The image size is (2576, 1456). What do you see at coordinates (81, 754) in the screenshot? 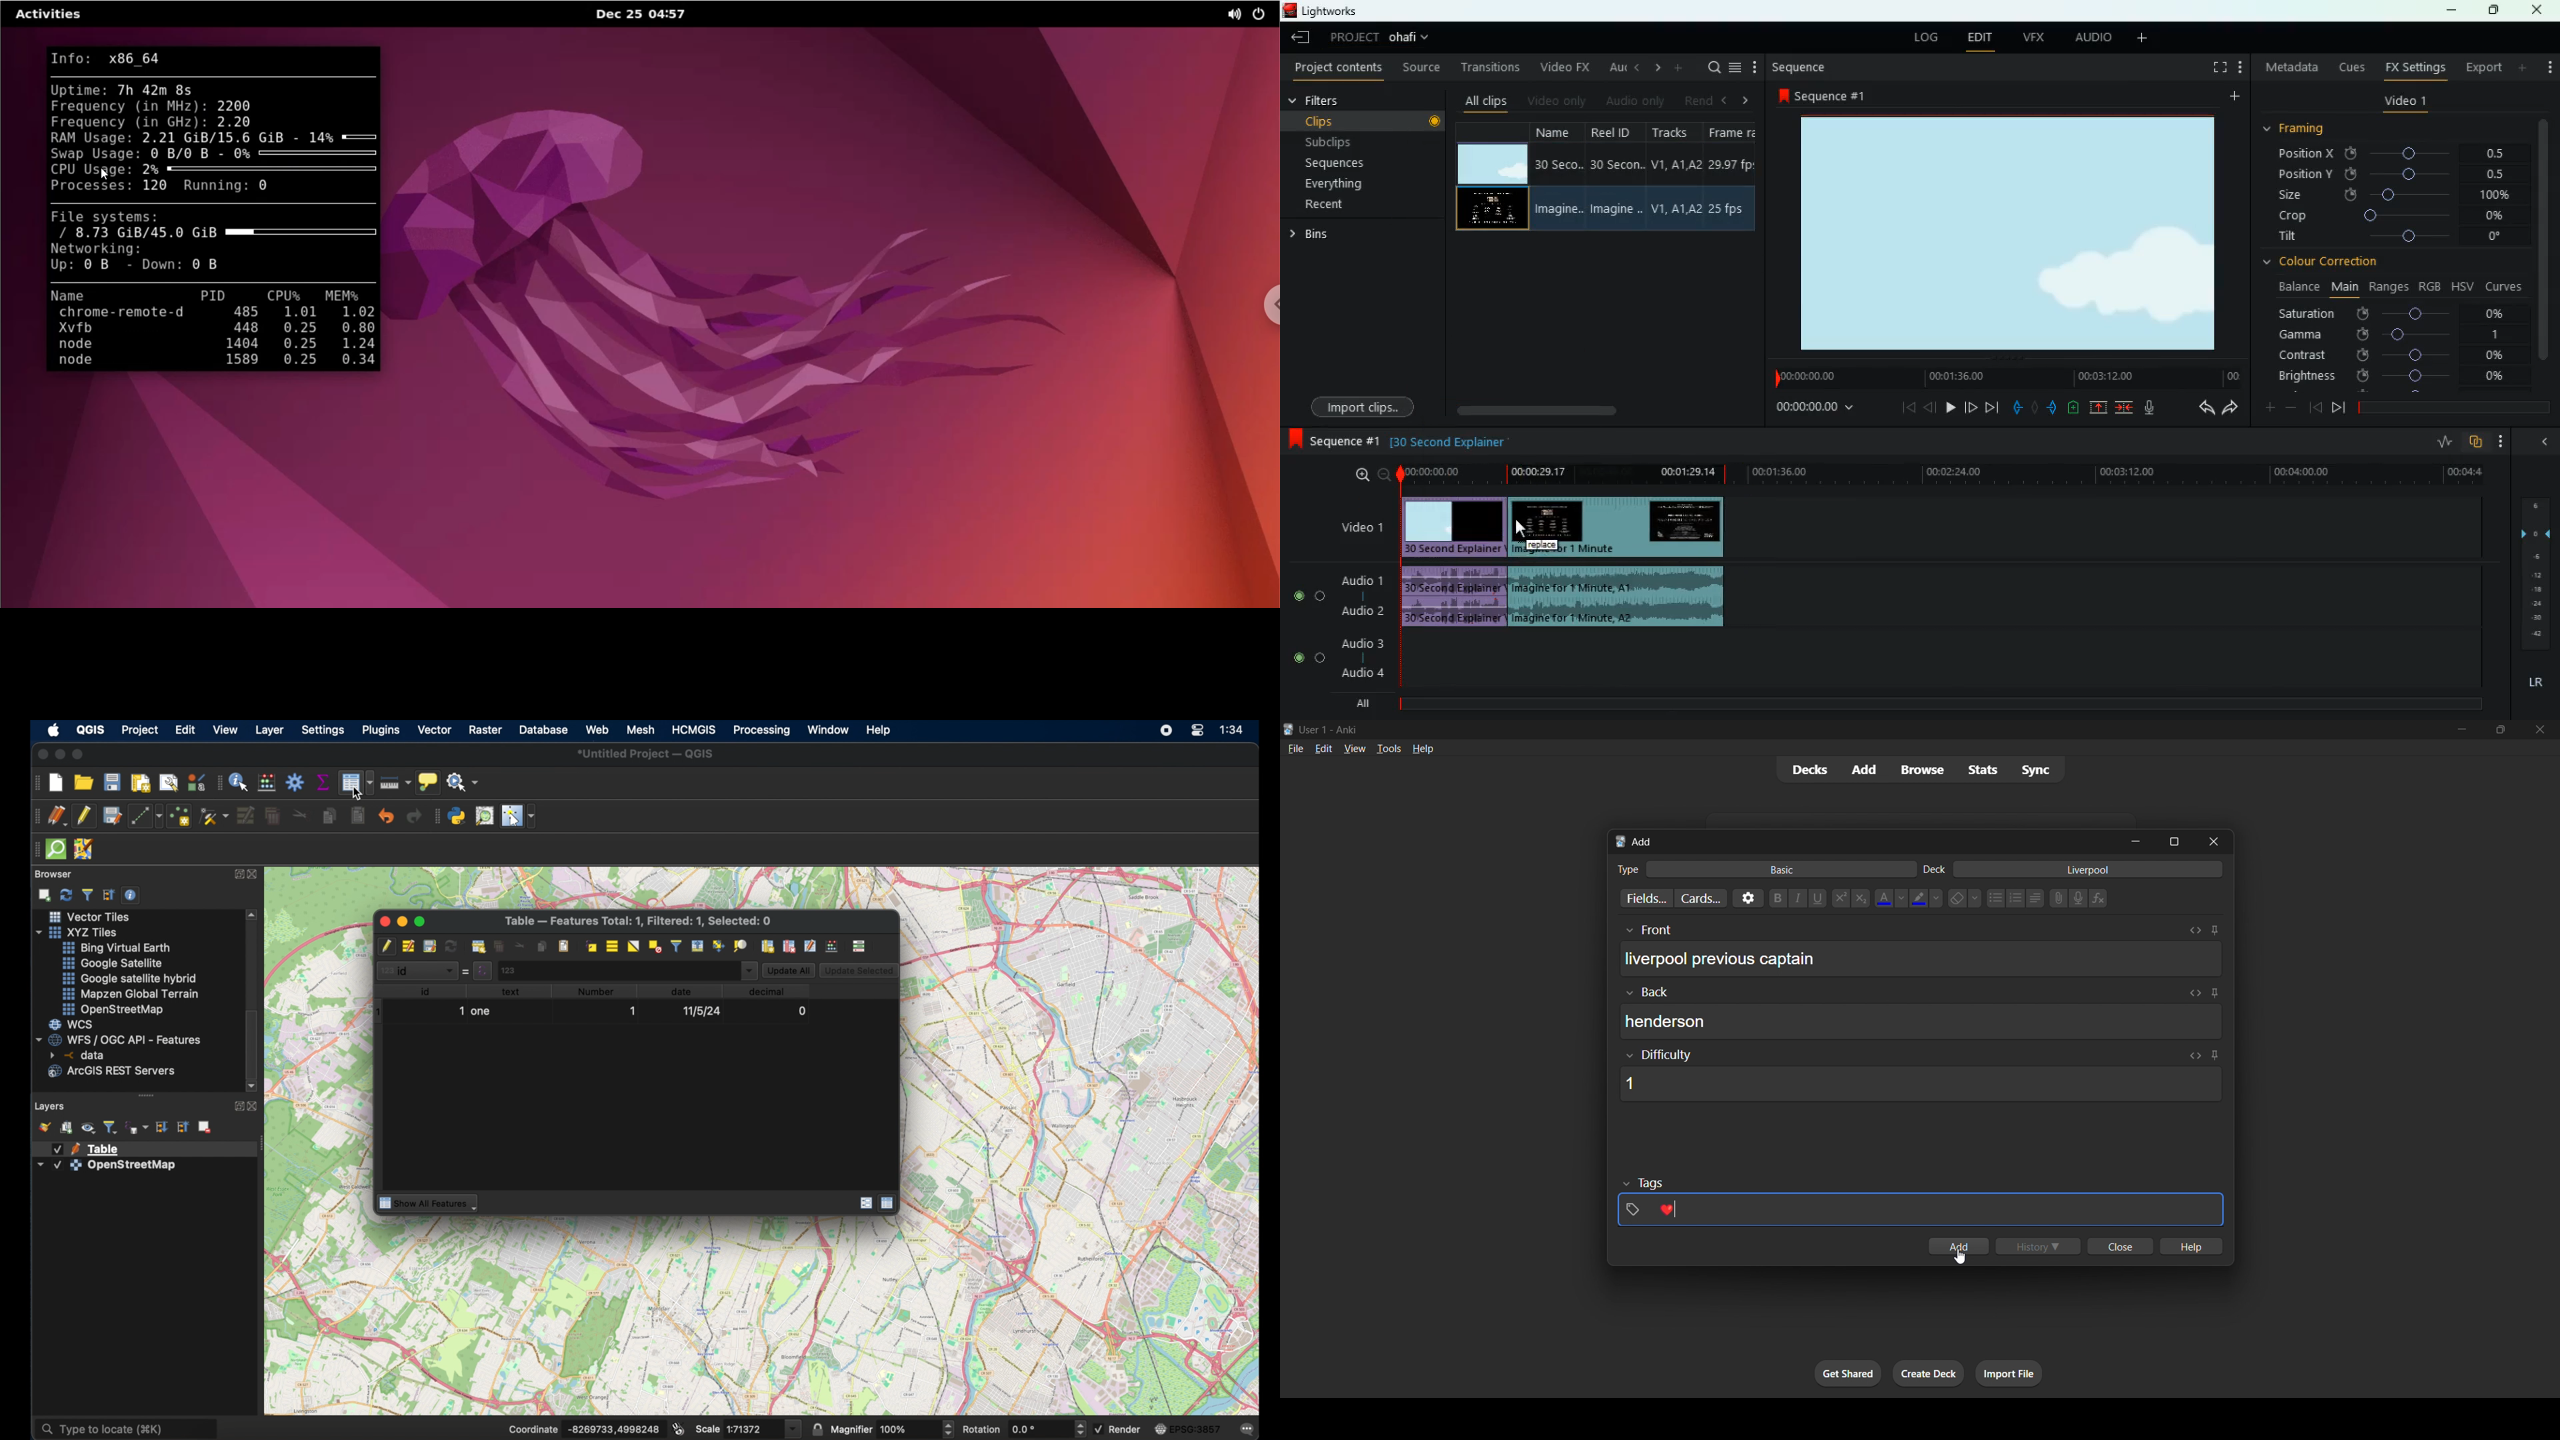
I see `maximize` at bounding box center [81, 754].